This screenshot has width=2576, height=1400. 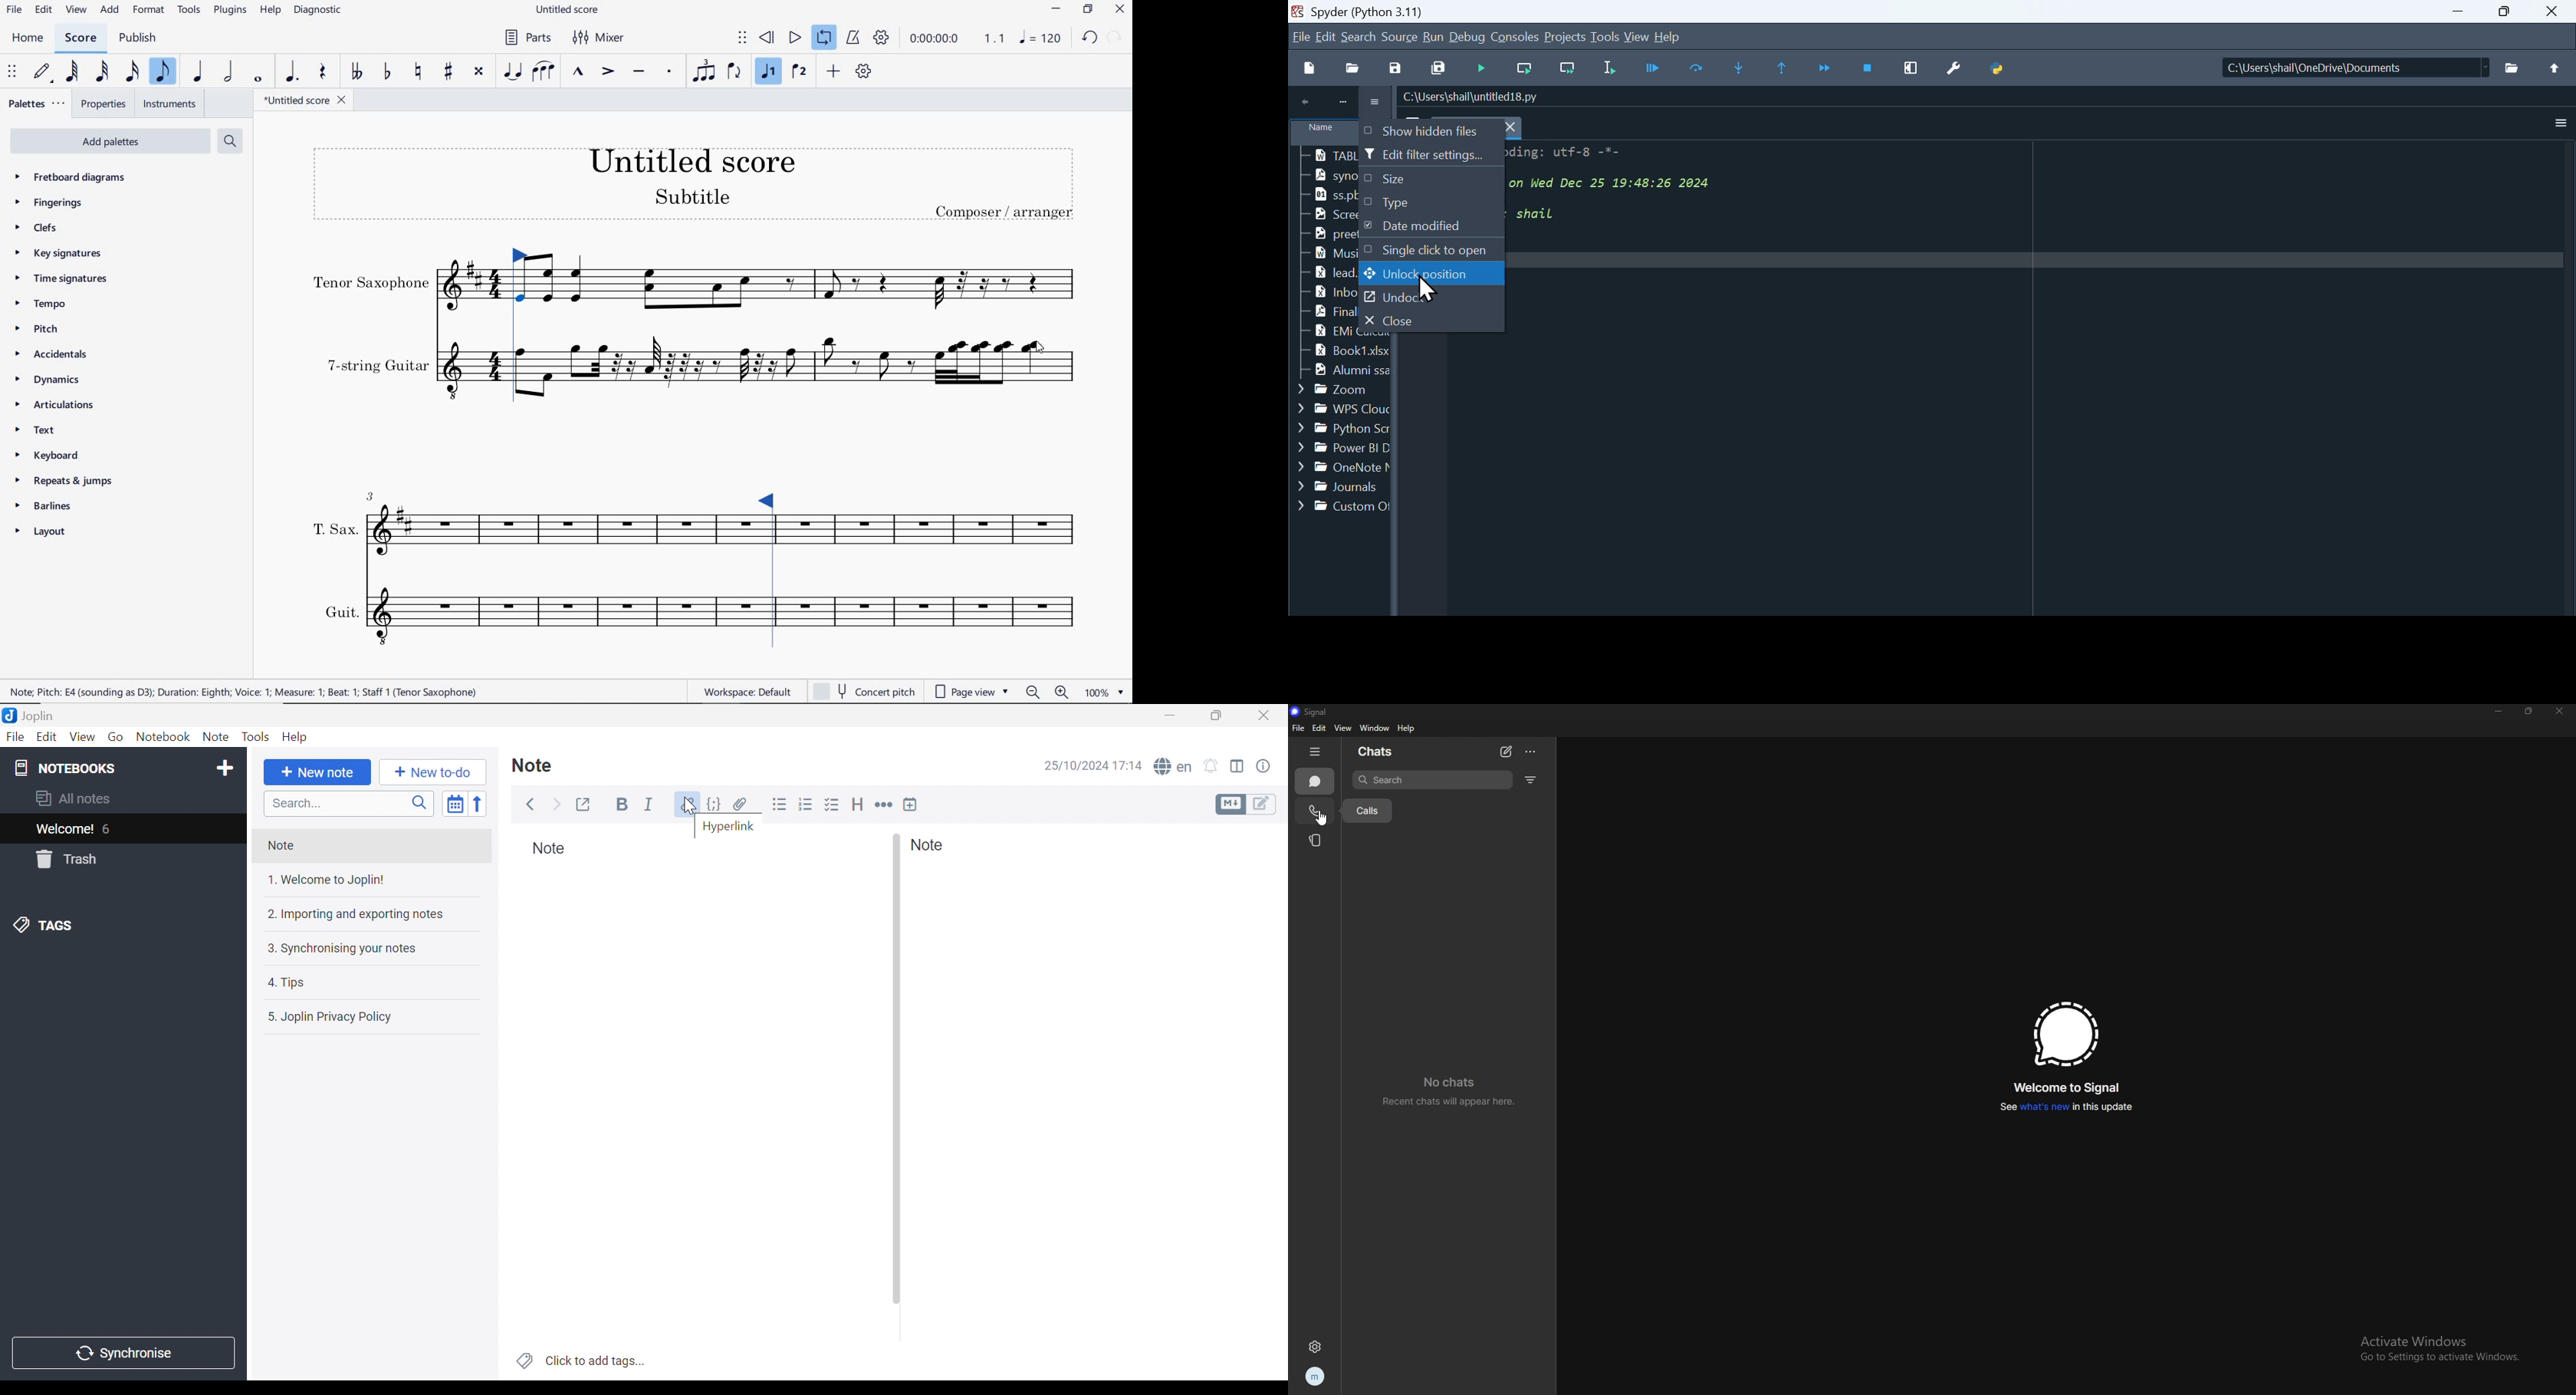 I want to click on Spell checker, so click(x=1173, y=767).